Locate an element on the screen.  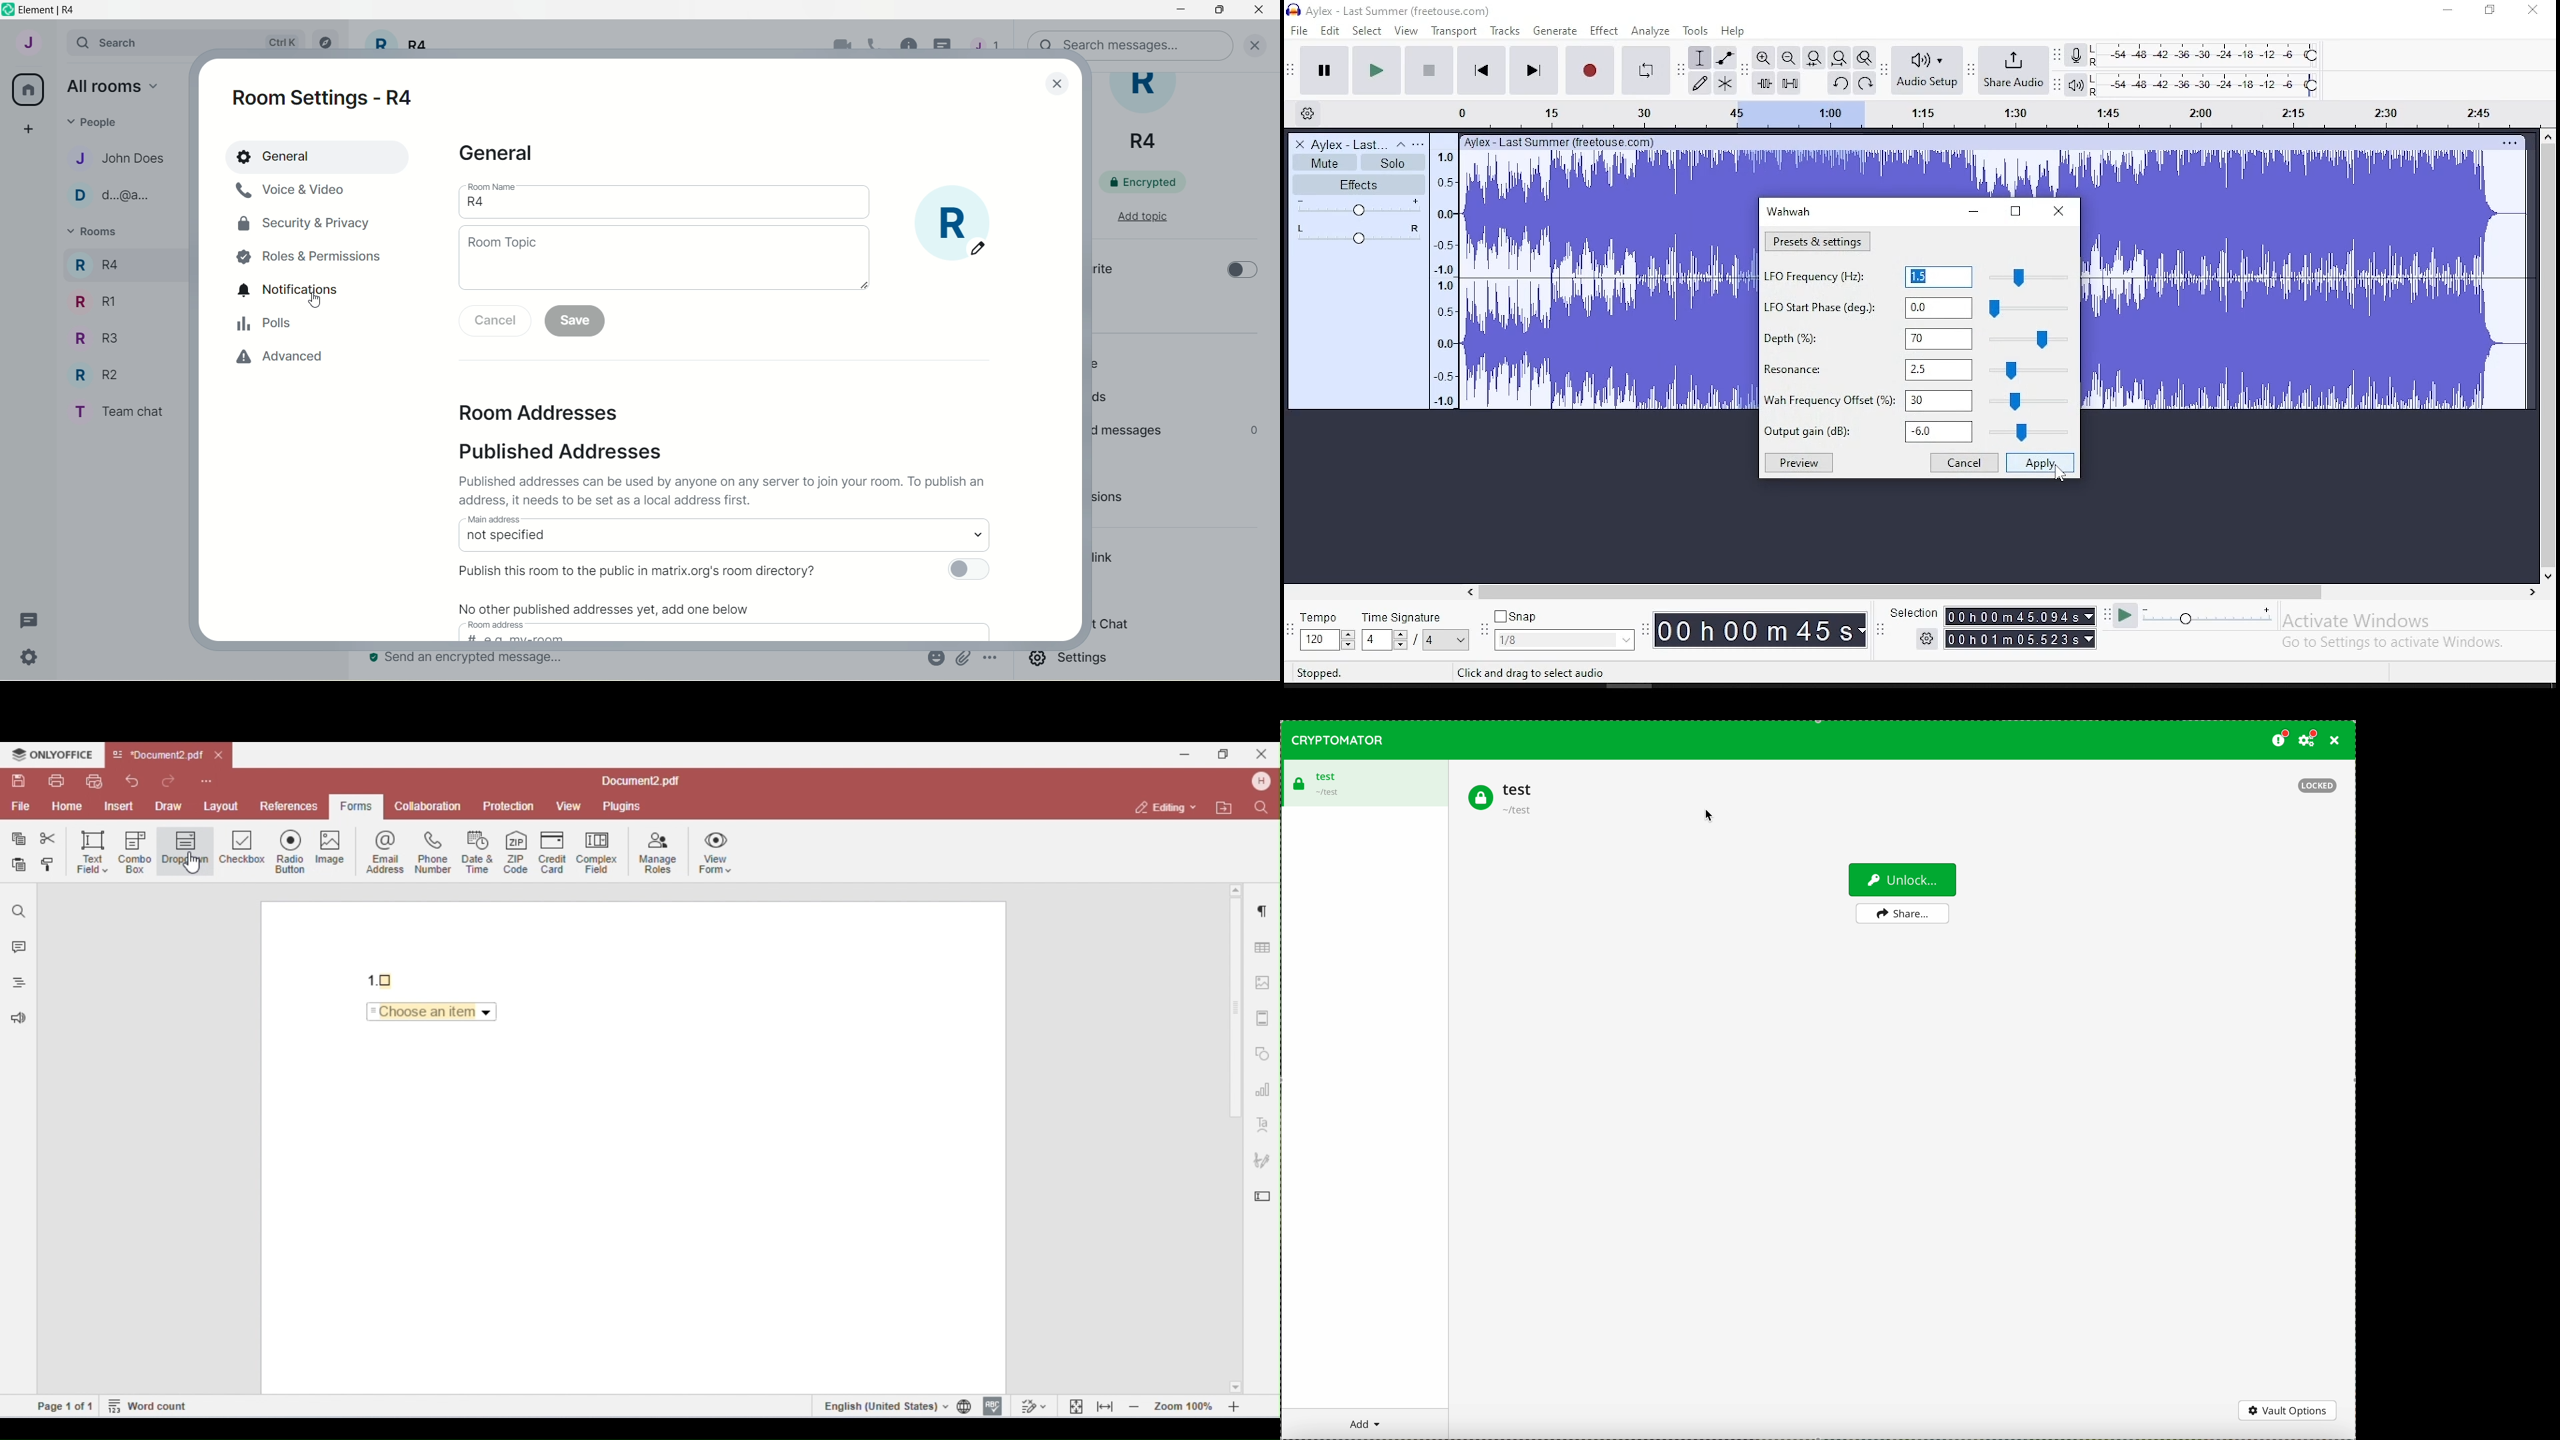
video call is located at coordinates (842, 43).